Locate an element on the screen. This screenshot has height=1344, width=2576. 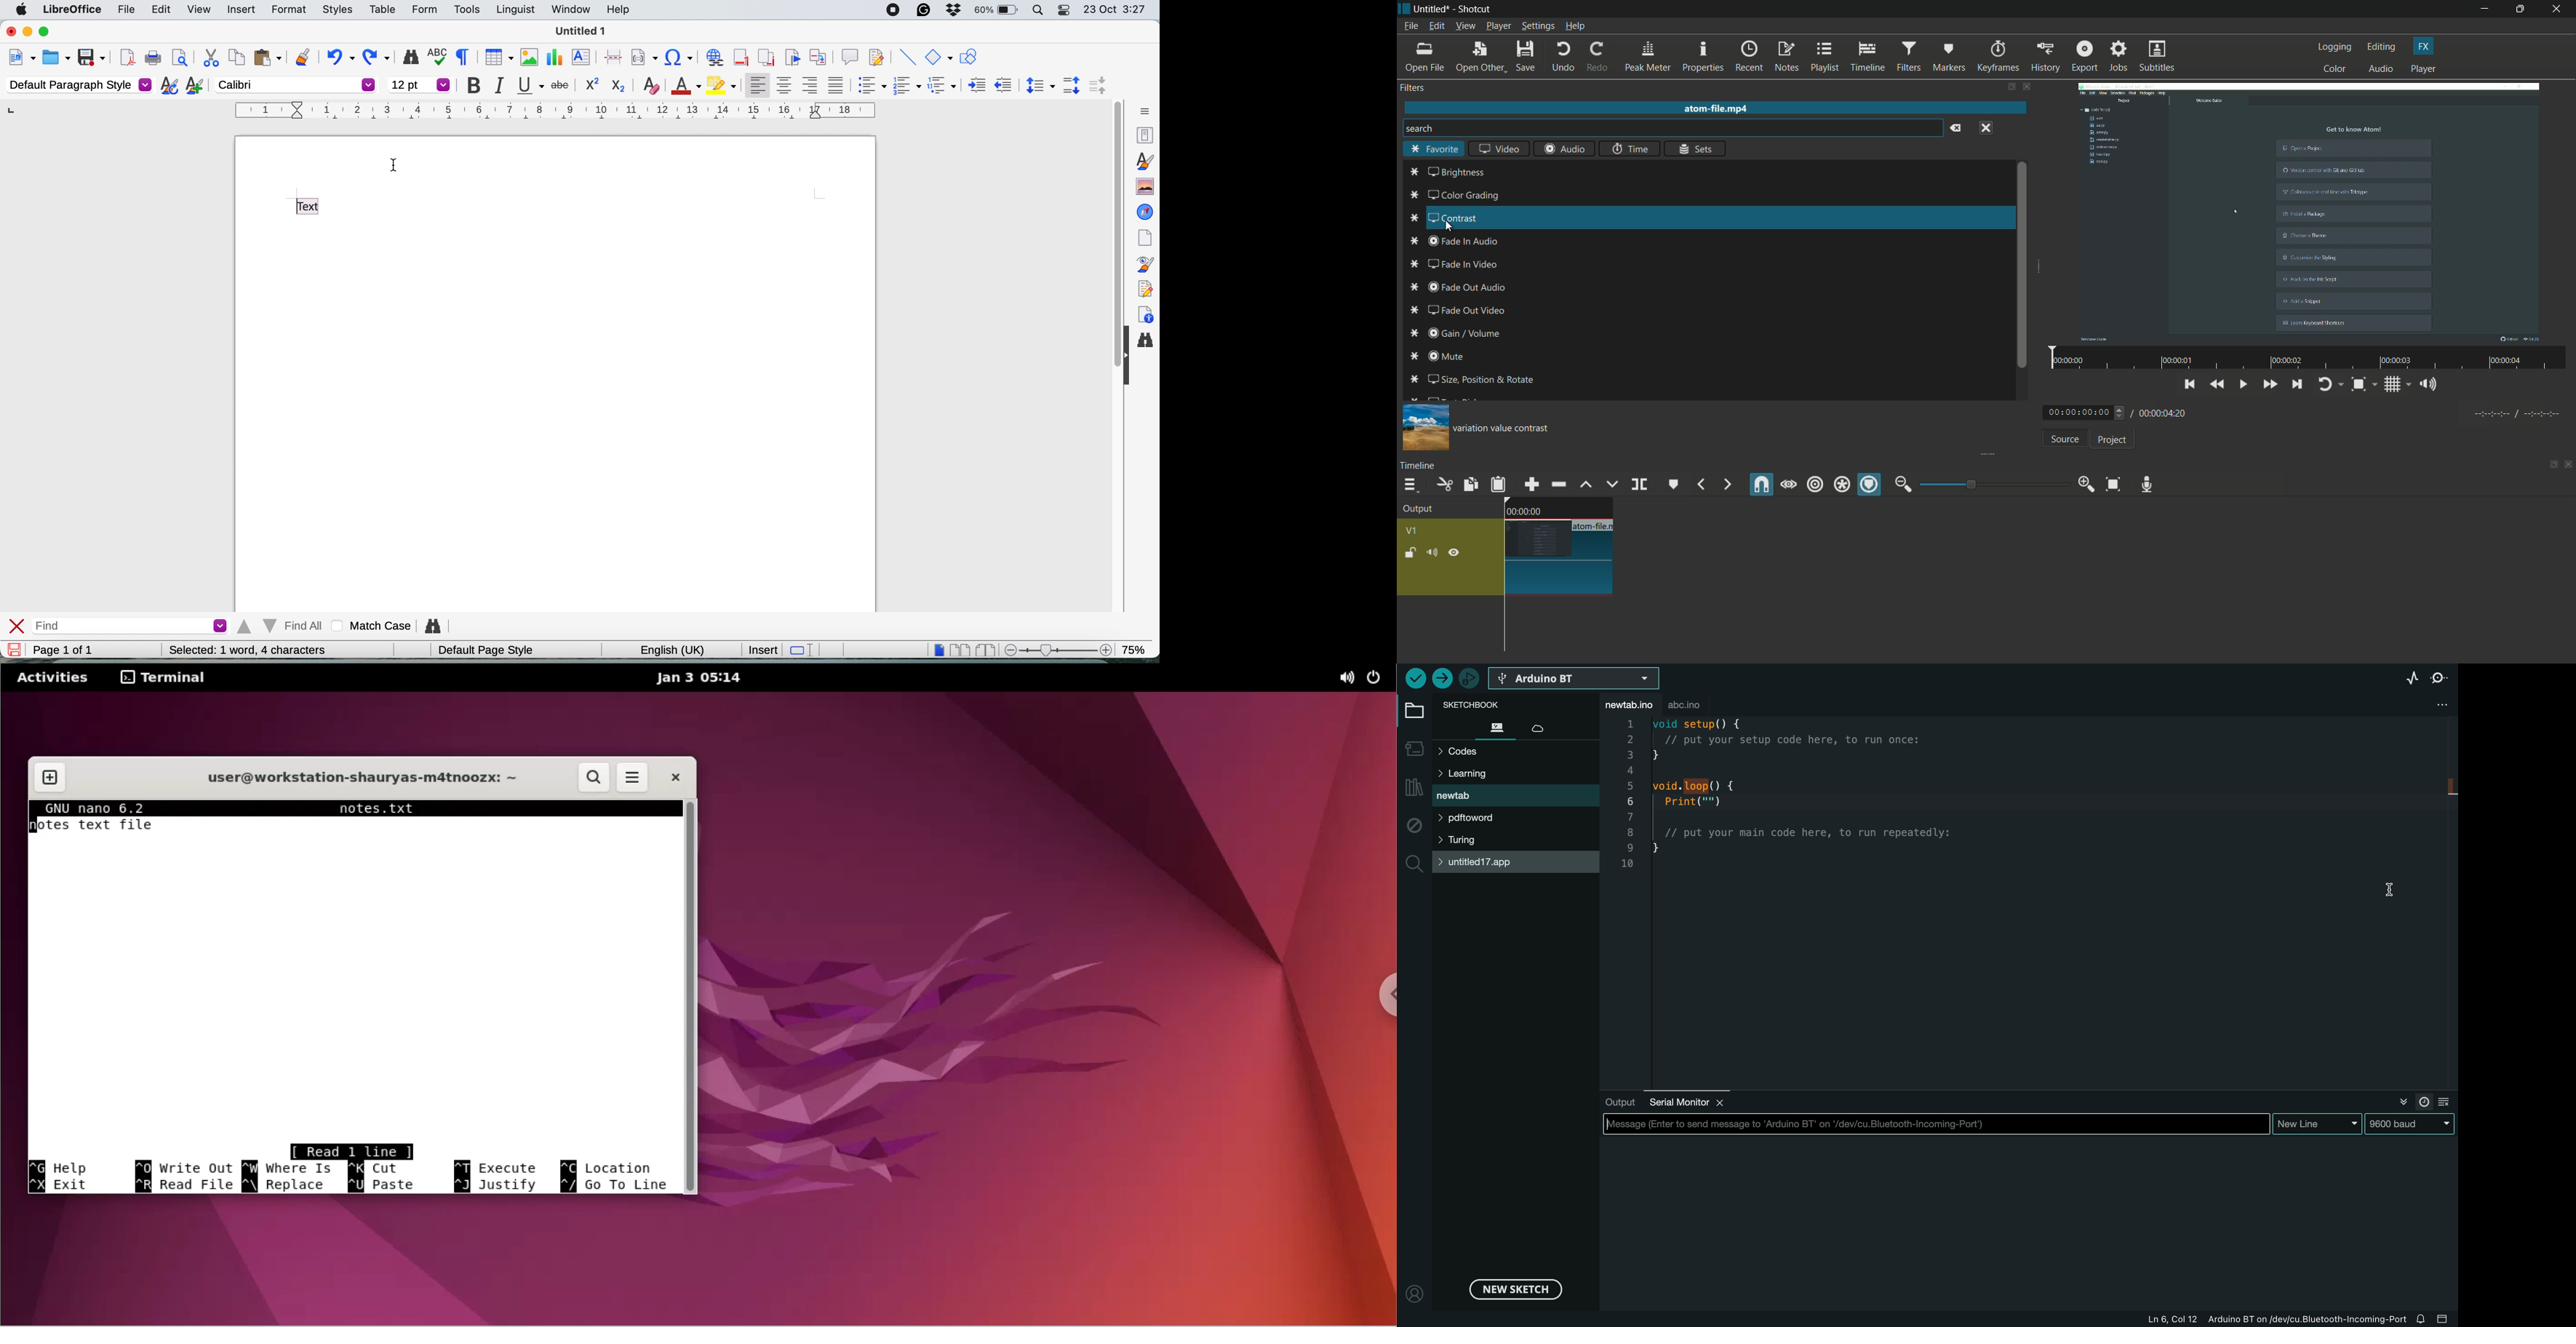
copy is located at coordinates (235, 59).